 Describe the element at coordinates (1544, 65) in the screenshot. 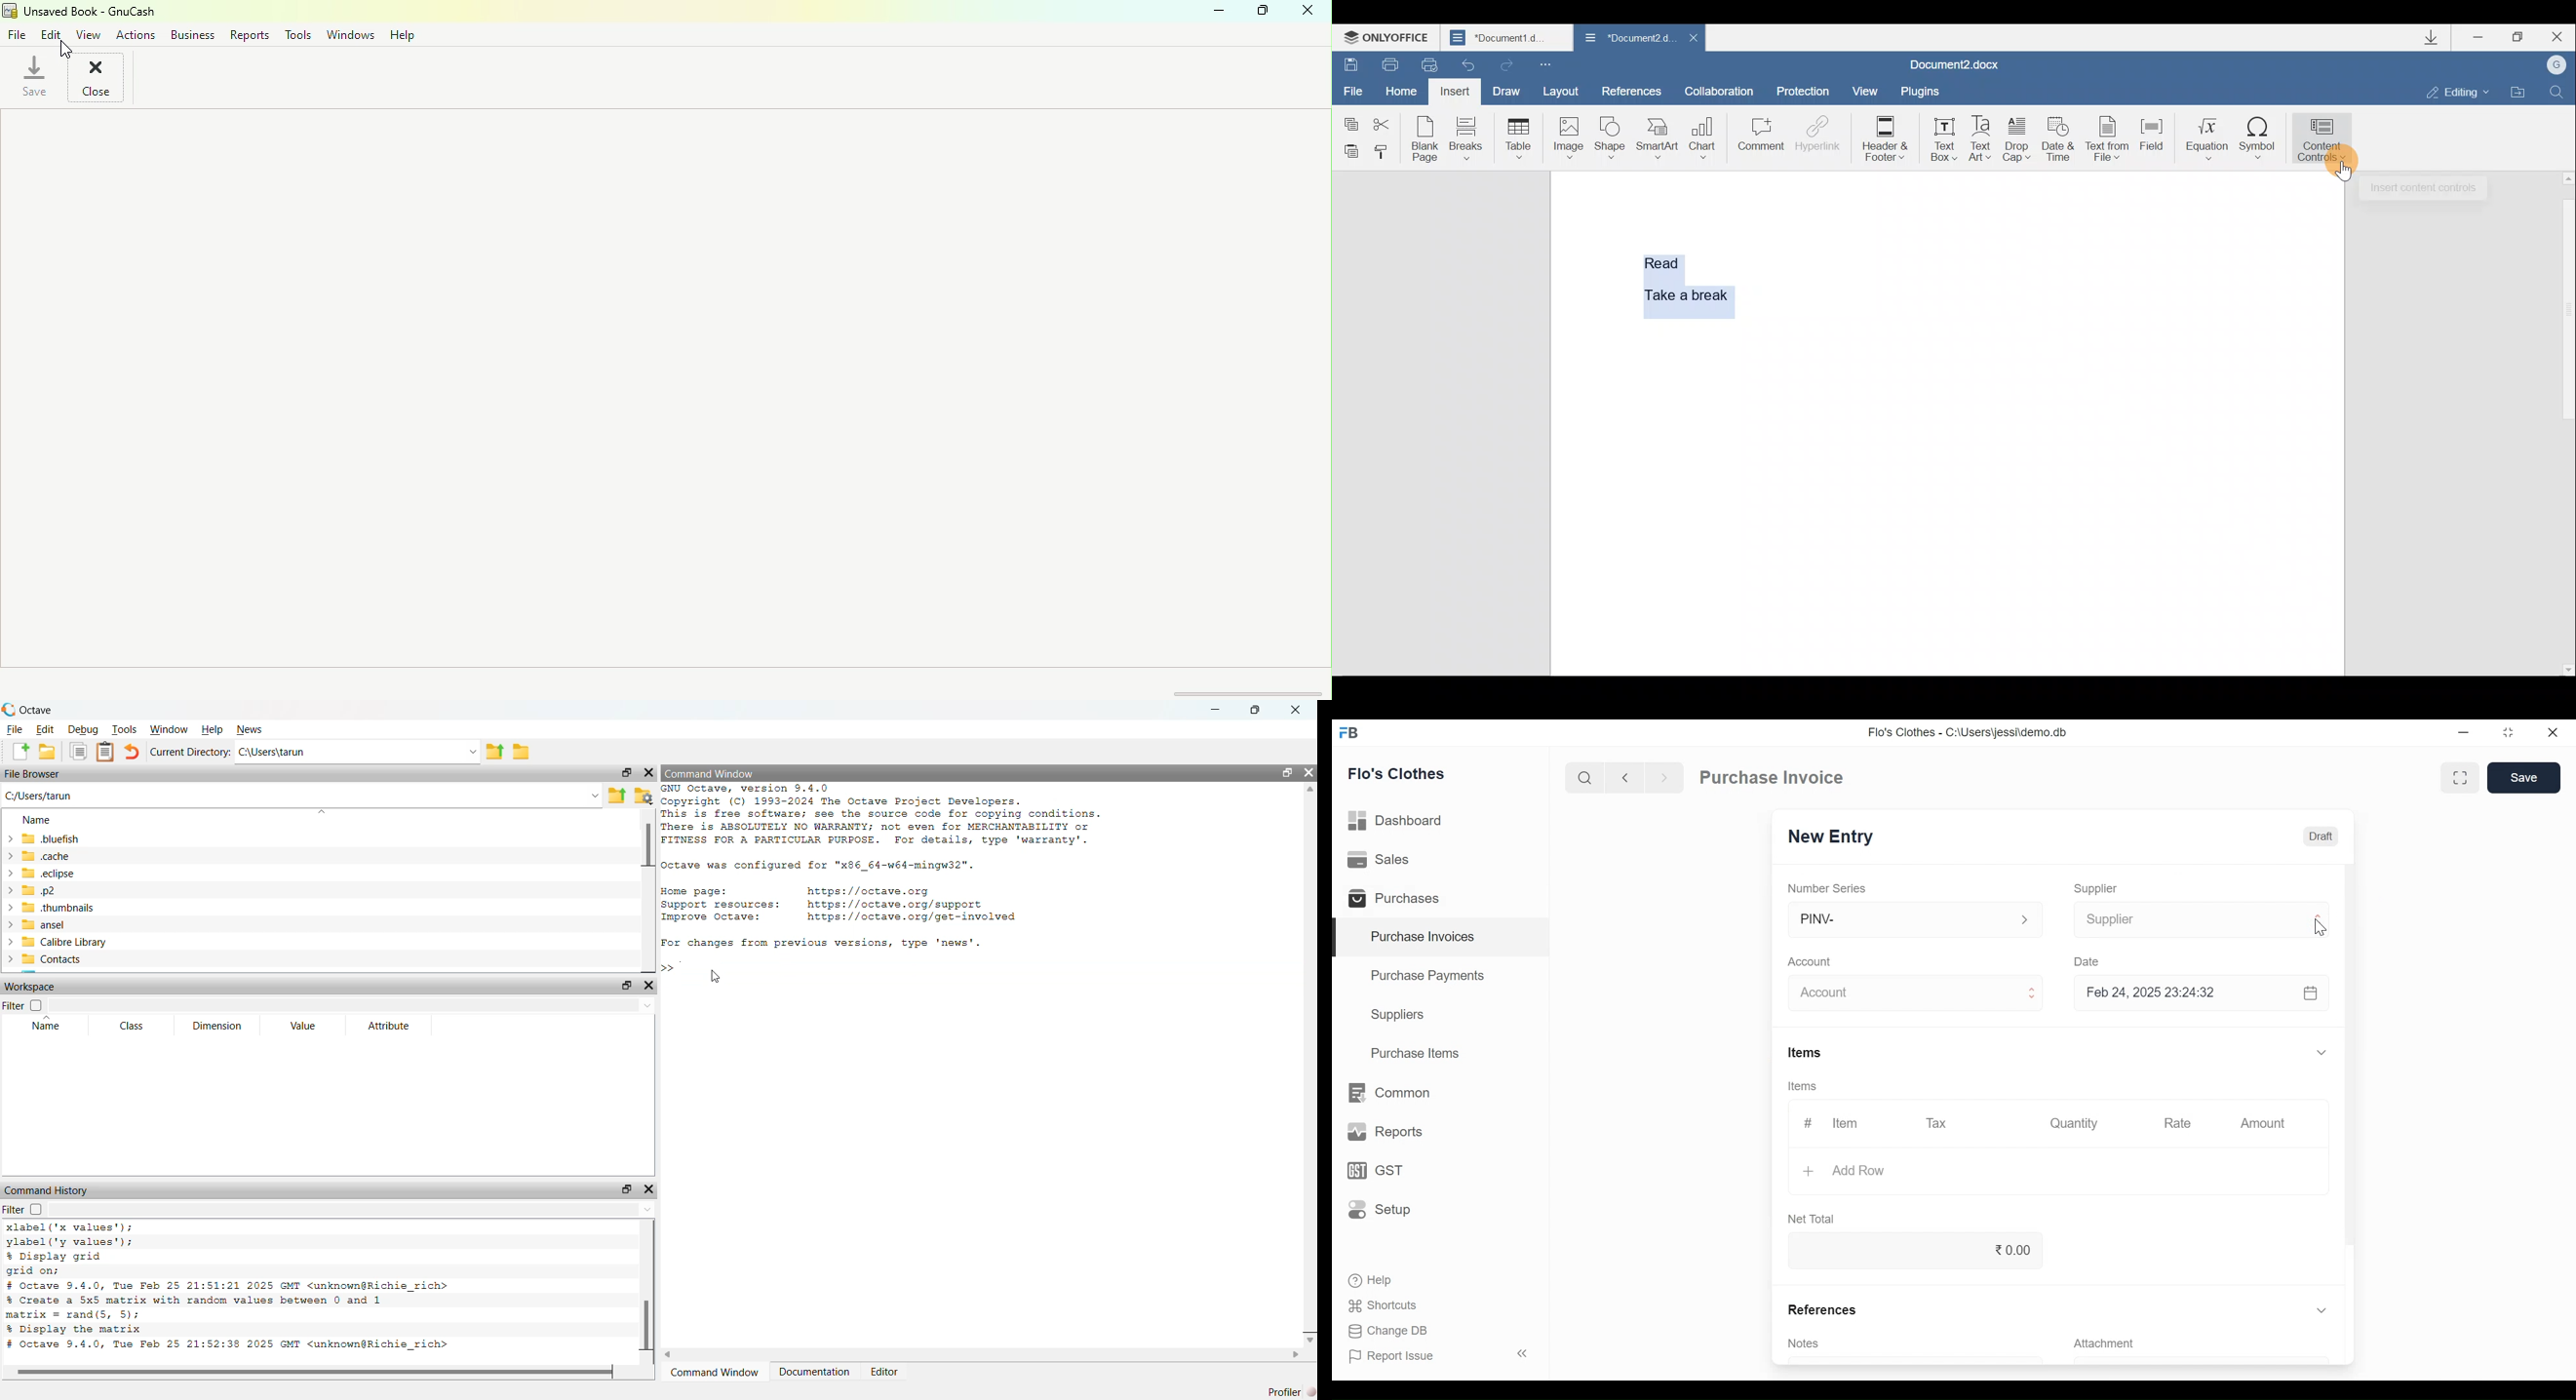

I see `Customize quick access toolbar` at that location.